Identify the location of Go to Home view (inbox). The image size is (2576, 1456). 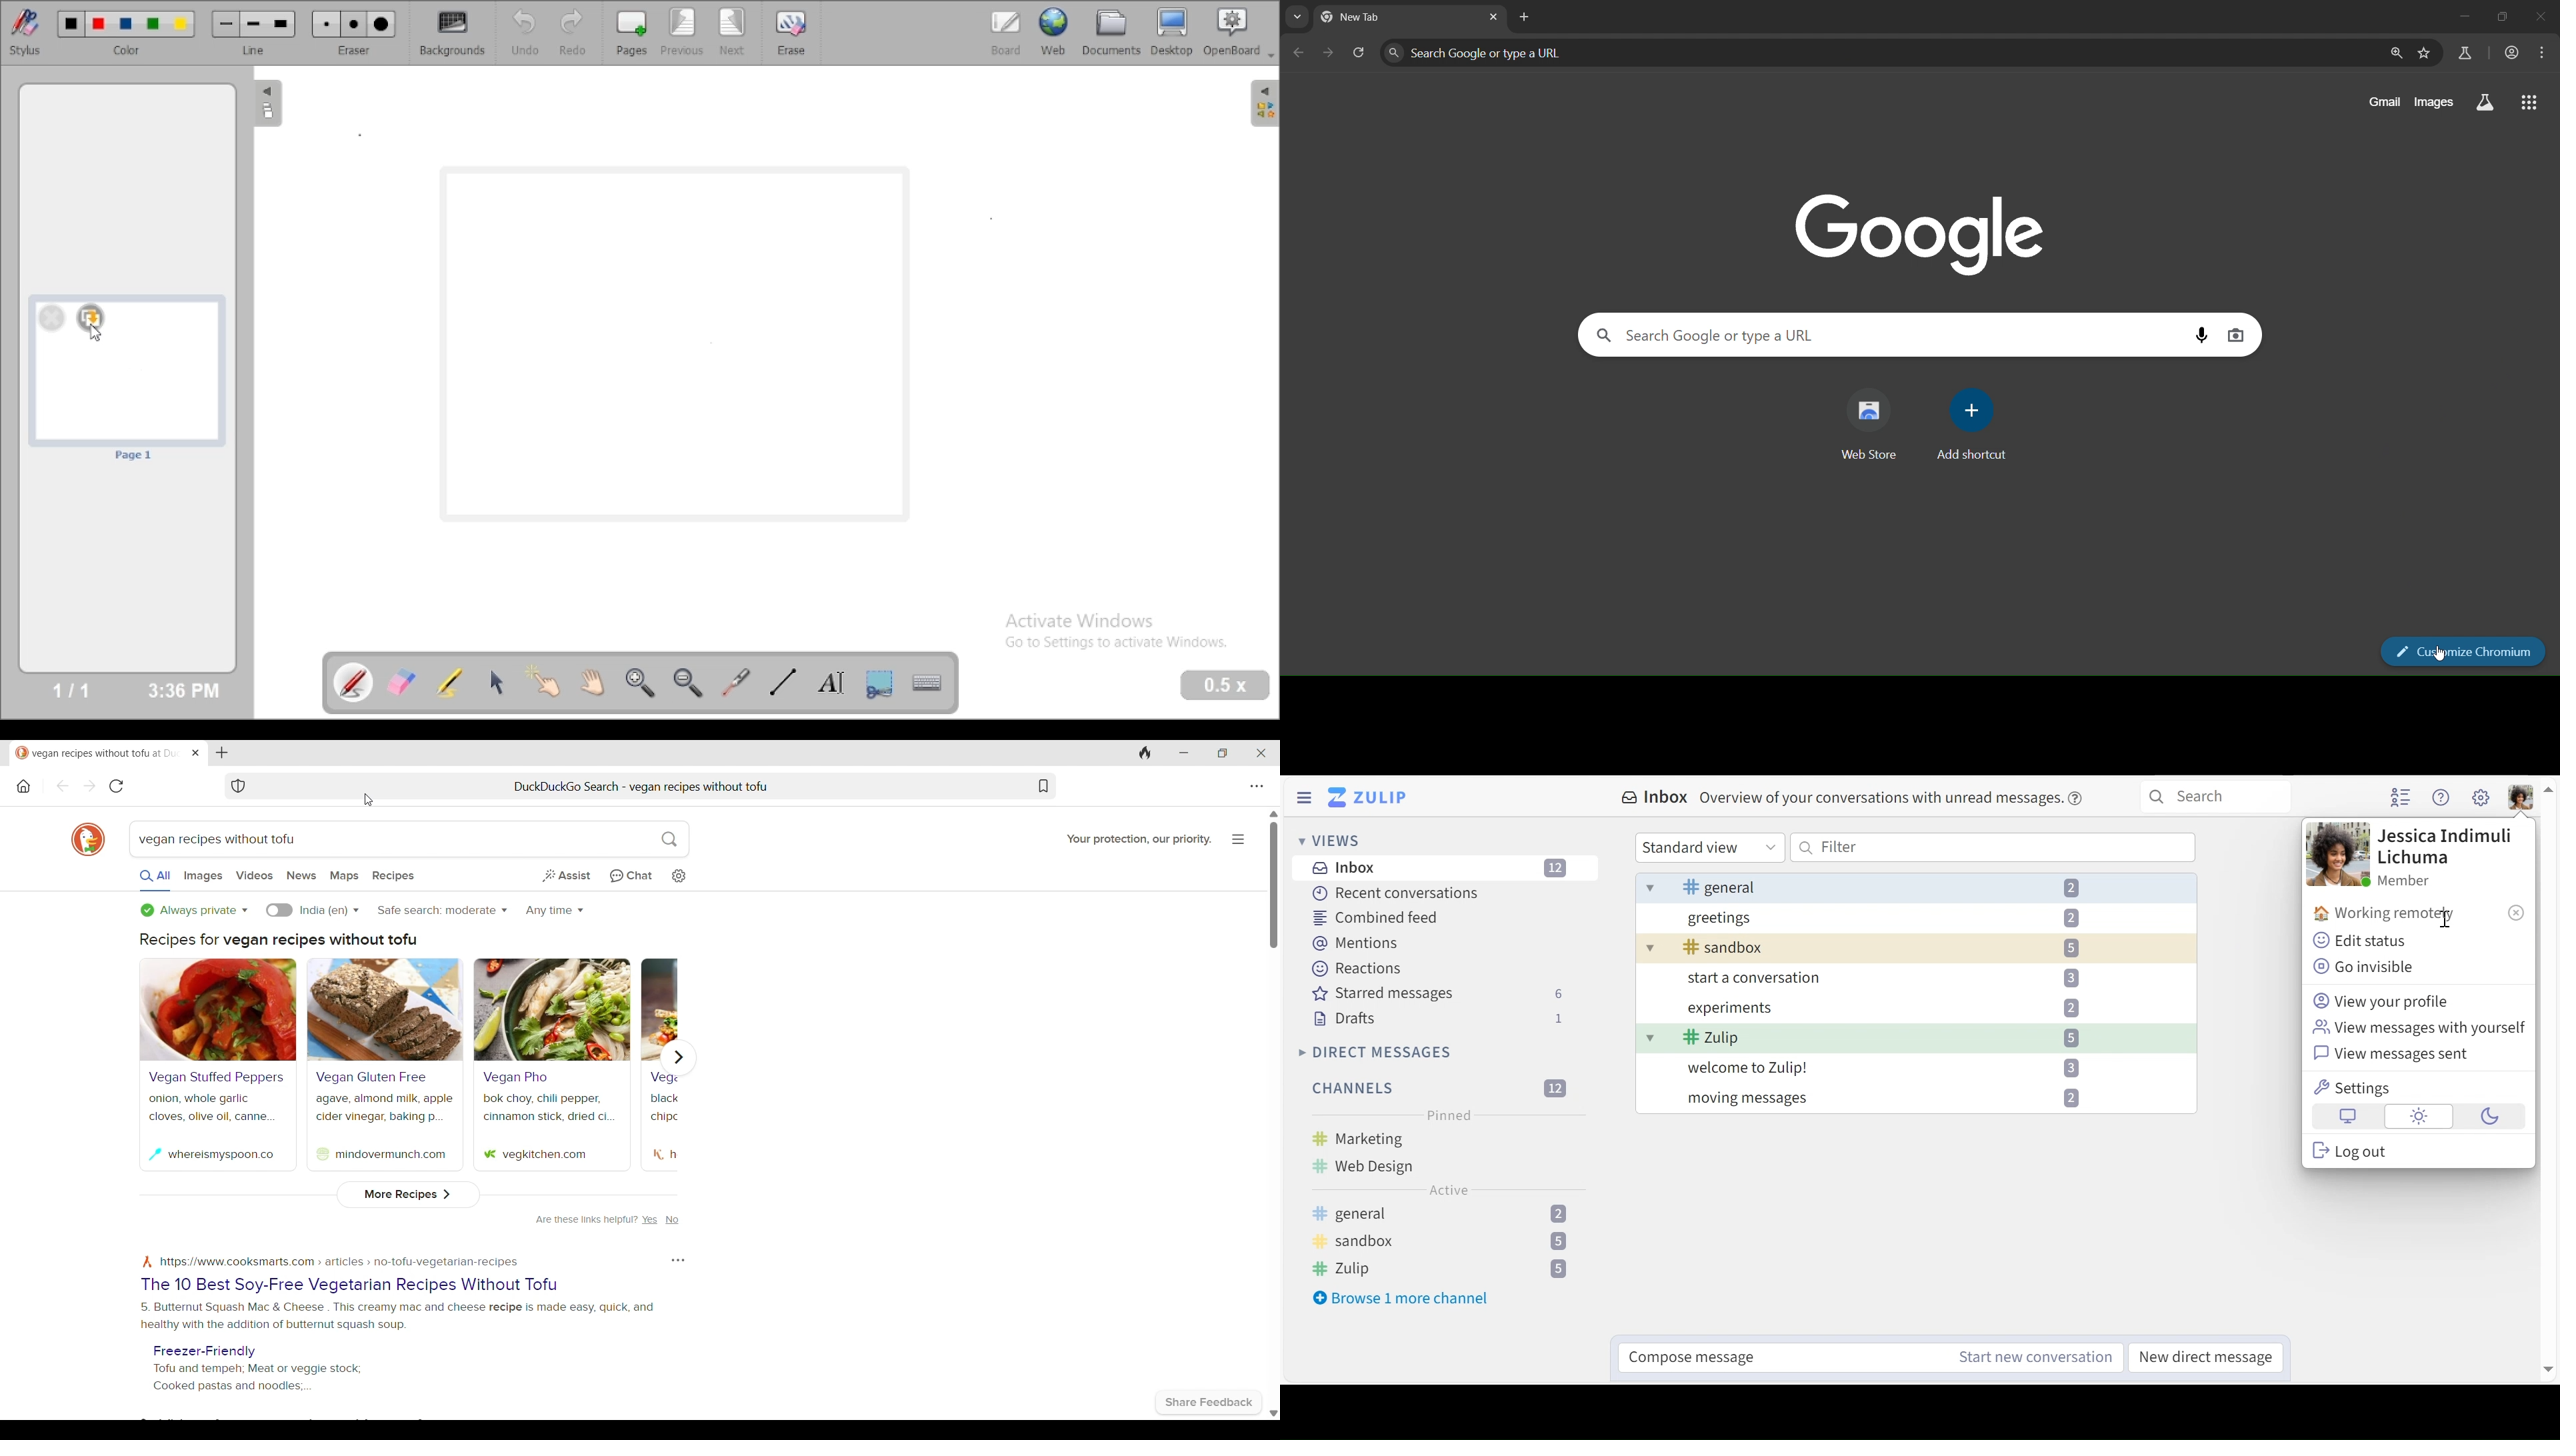
(1371, 796).